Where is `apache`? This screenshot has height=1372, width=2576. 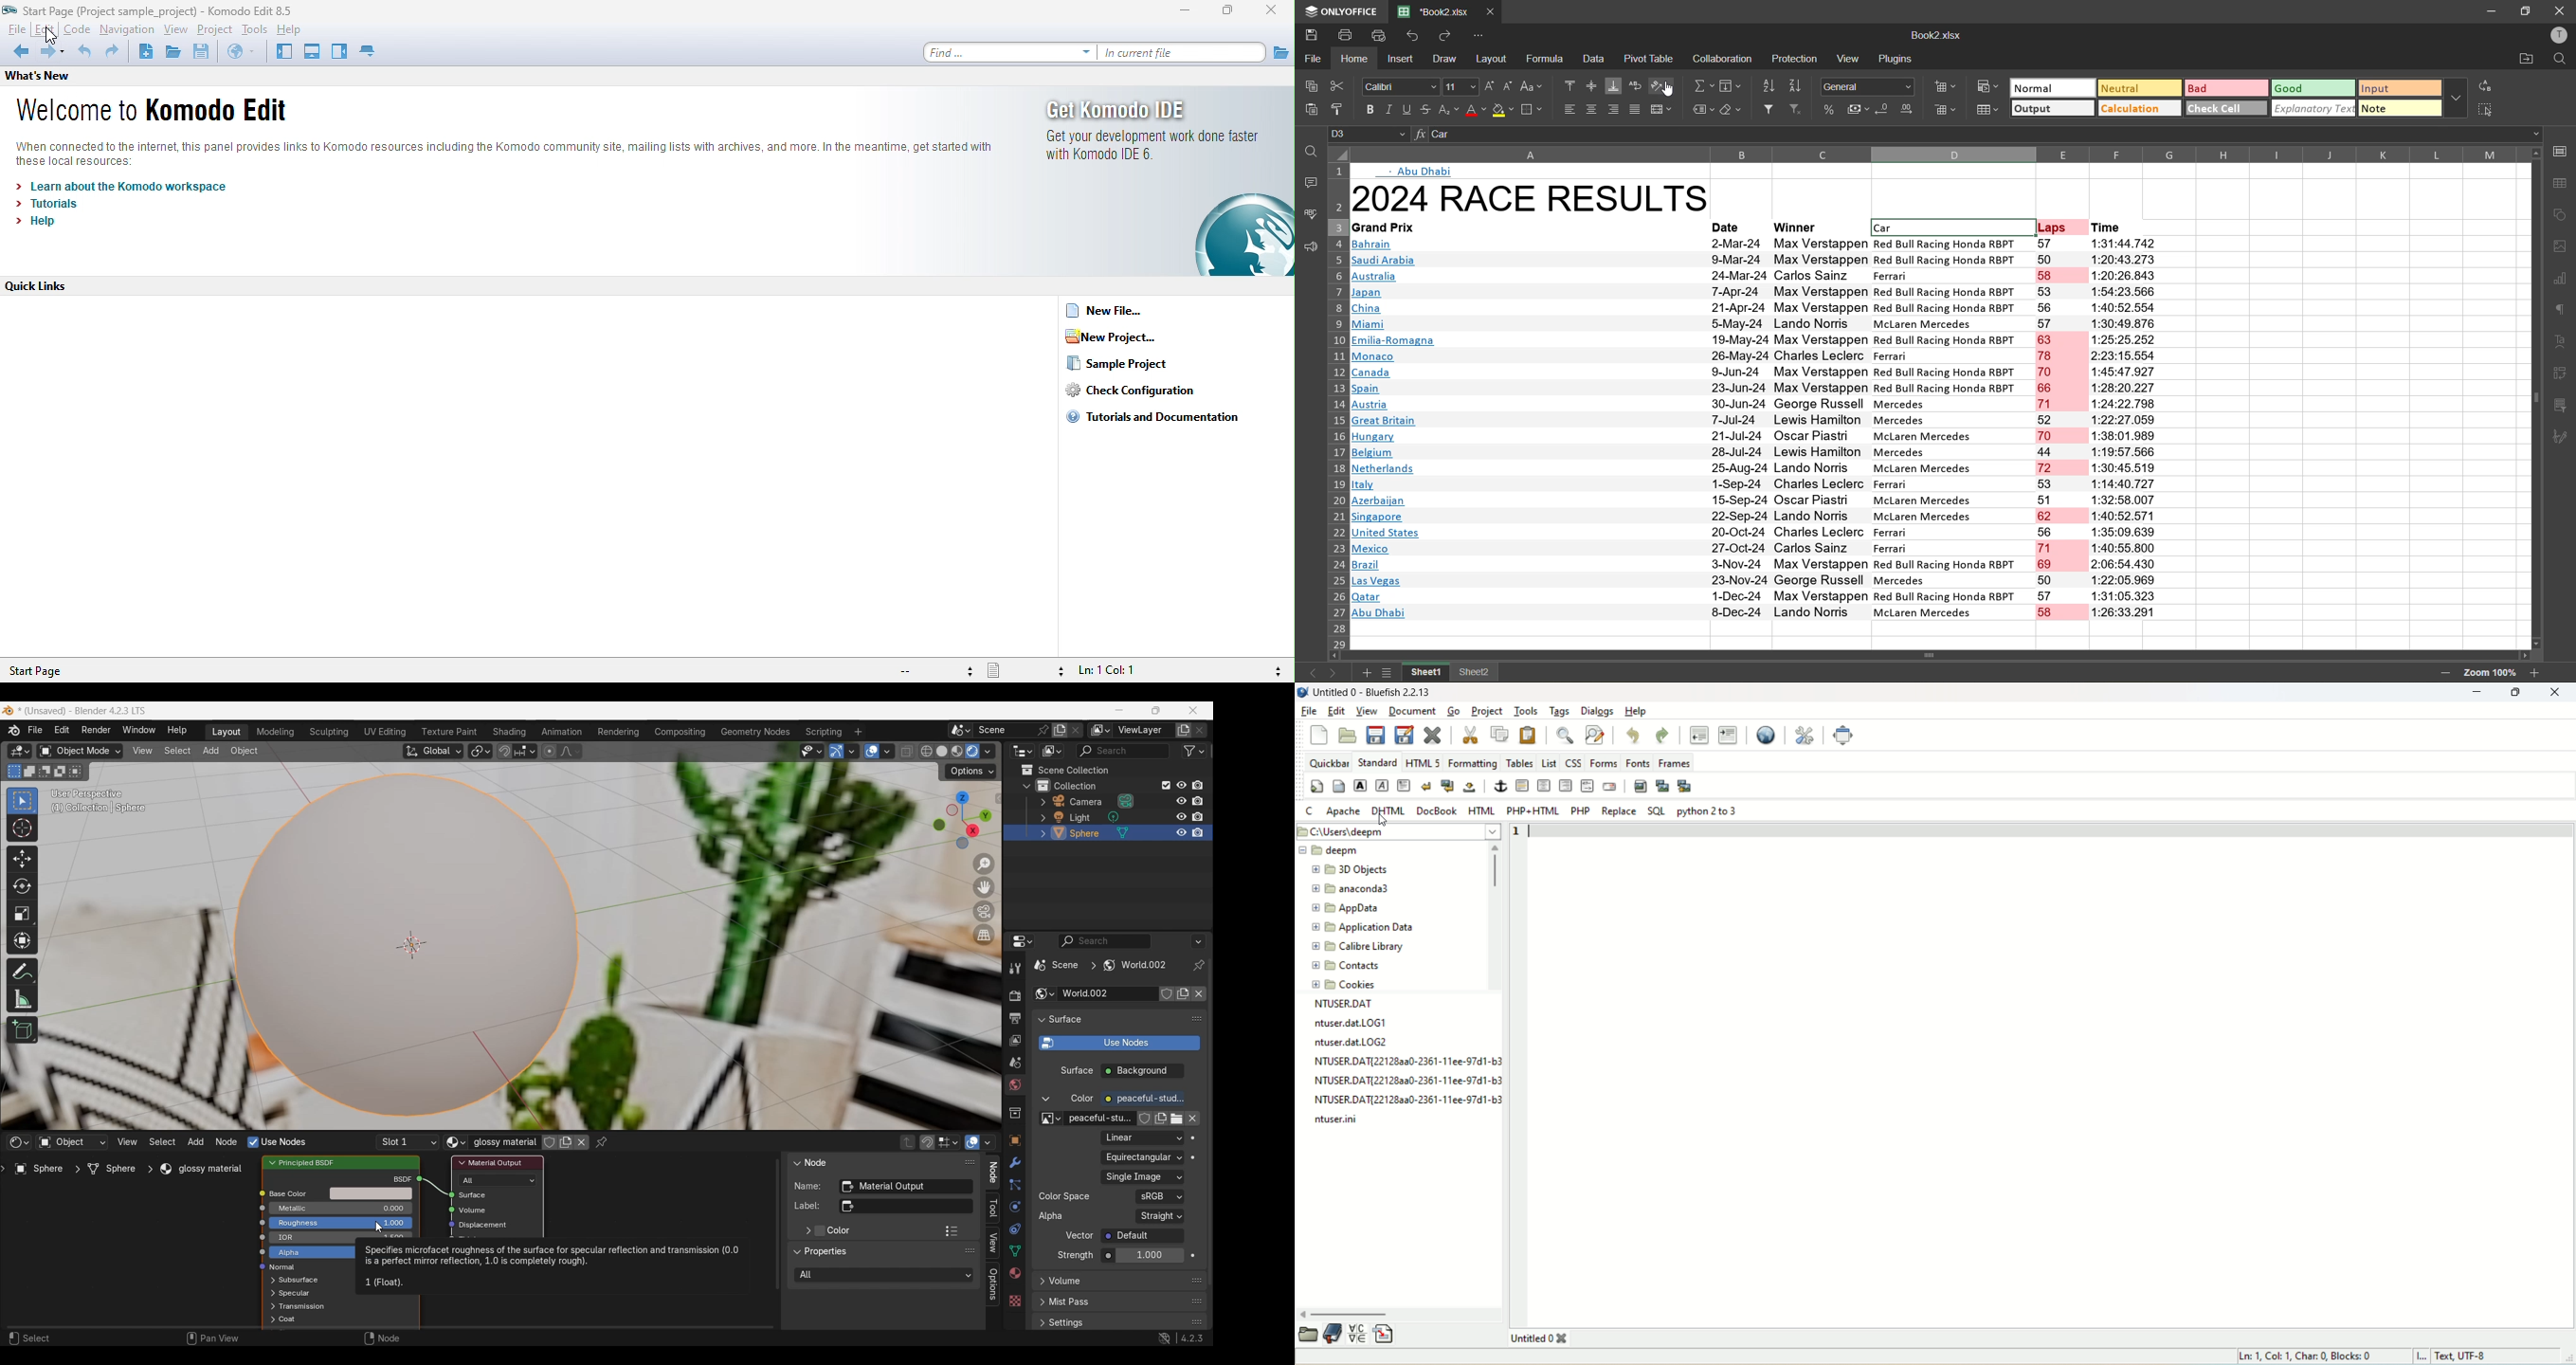
apache is located at coordinates (1345, 812).